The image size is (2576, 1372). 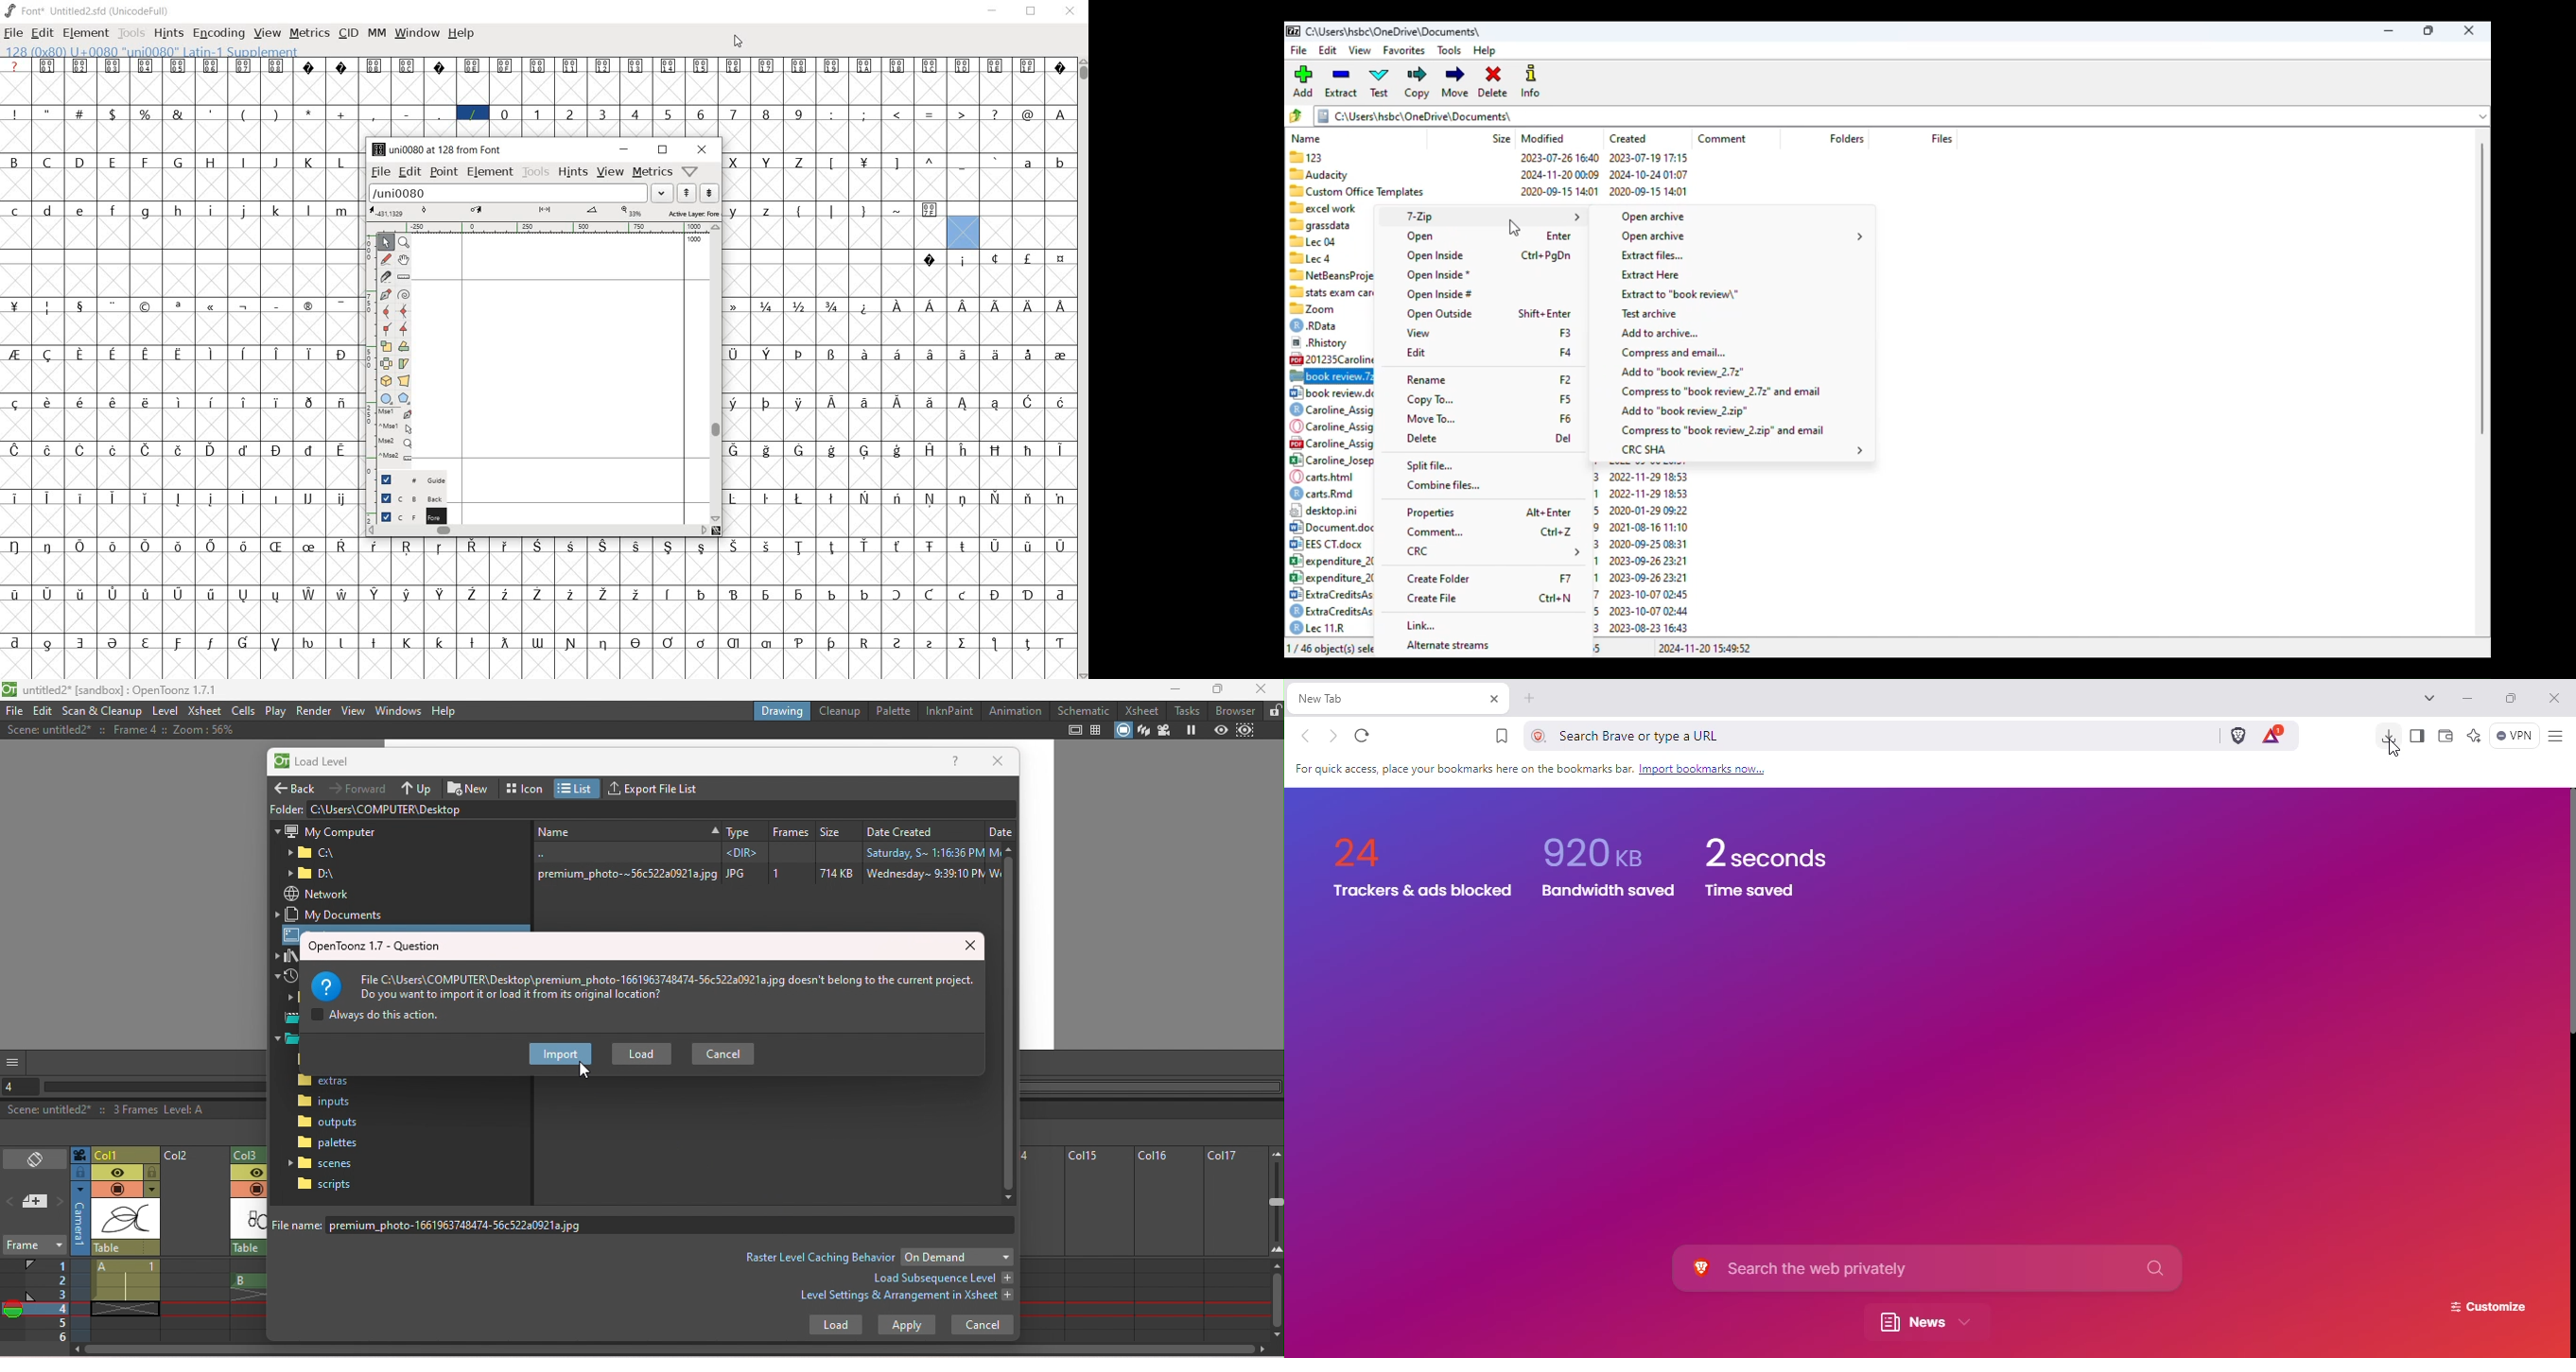 What do you see at coordinates (1502, 138) in the screenshot?
I see `size` at bounding box center [1502, 138].